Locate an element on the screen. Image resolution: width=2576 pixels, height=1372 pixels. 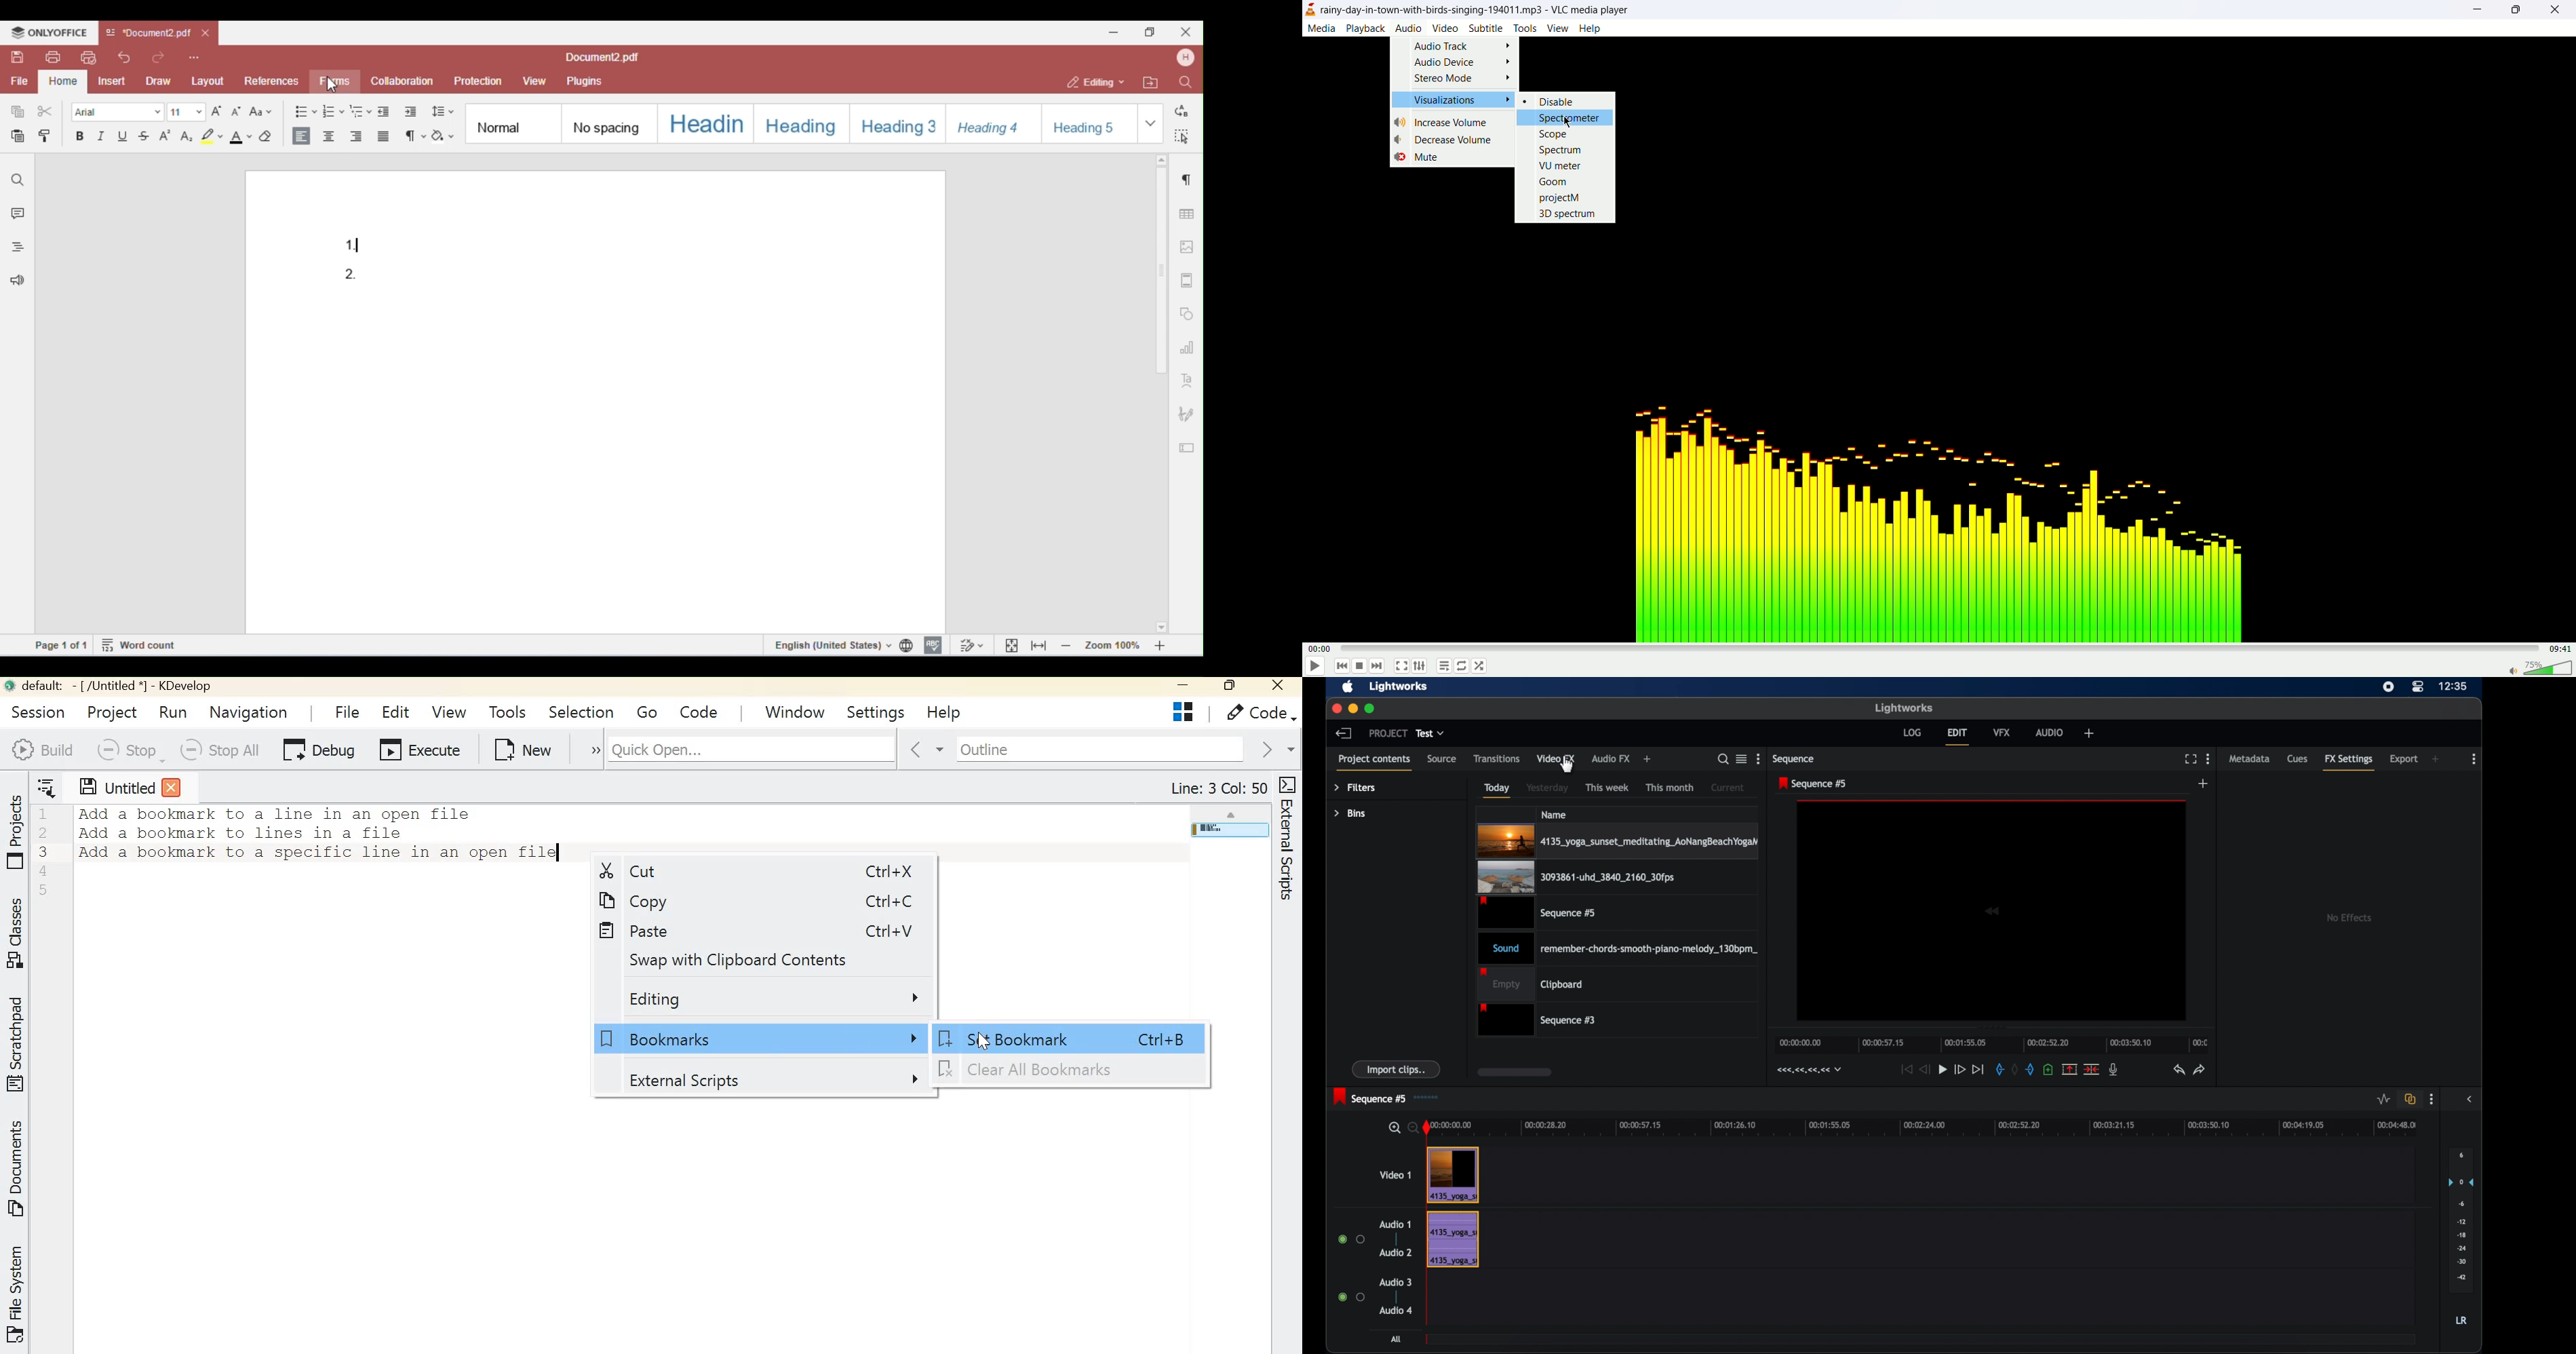
audio tune image is located at coordinates (1931, 519).